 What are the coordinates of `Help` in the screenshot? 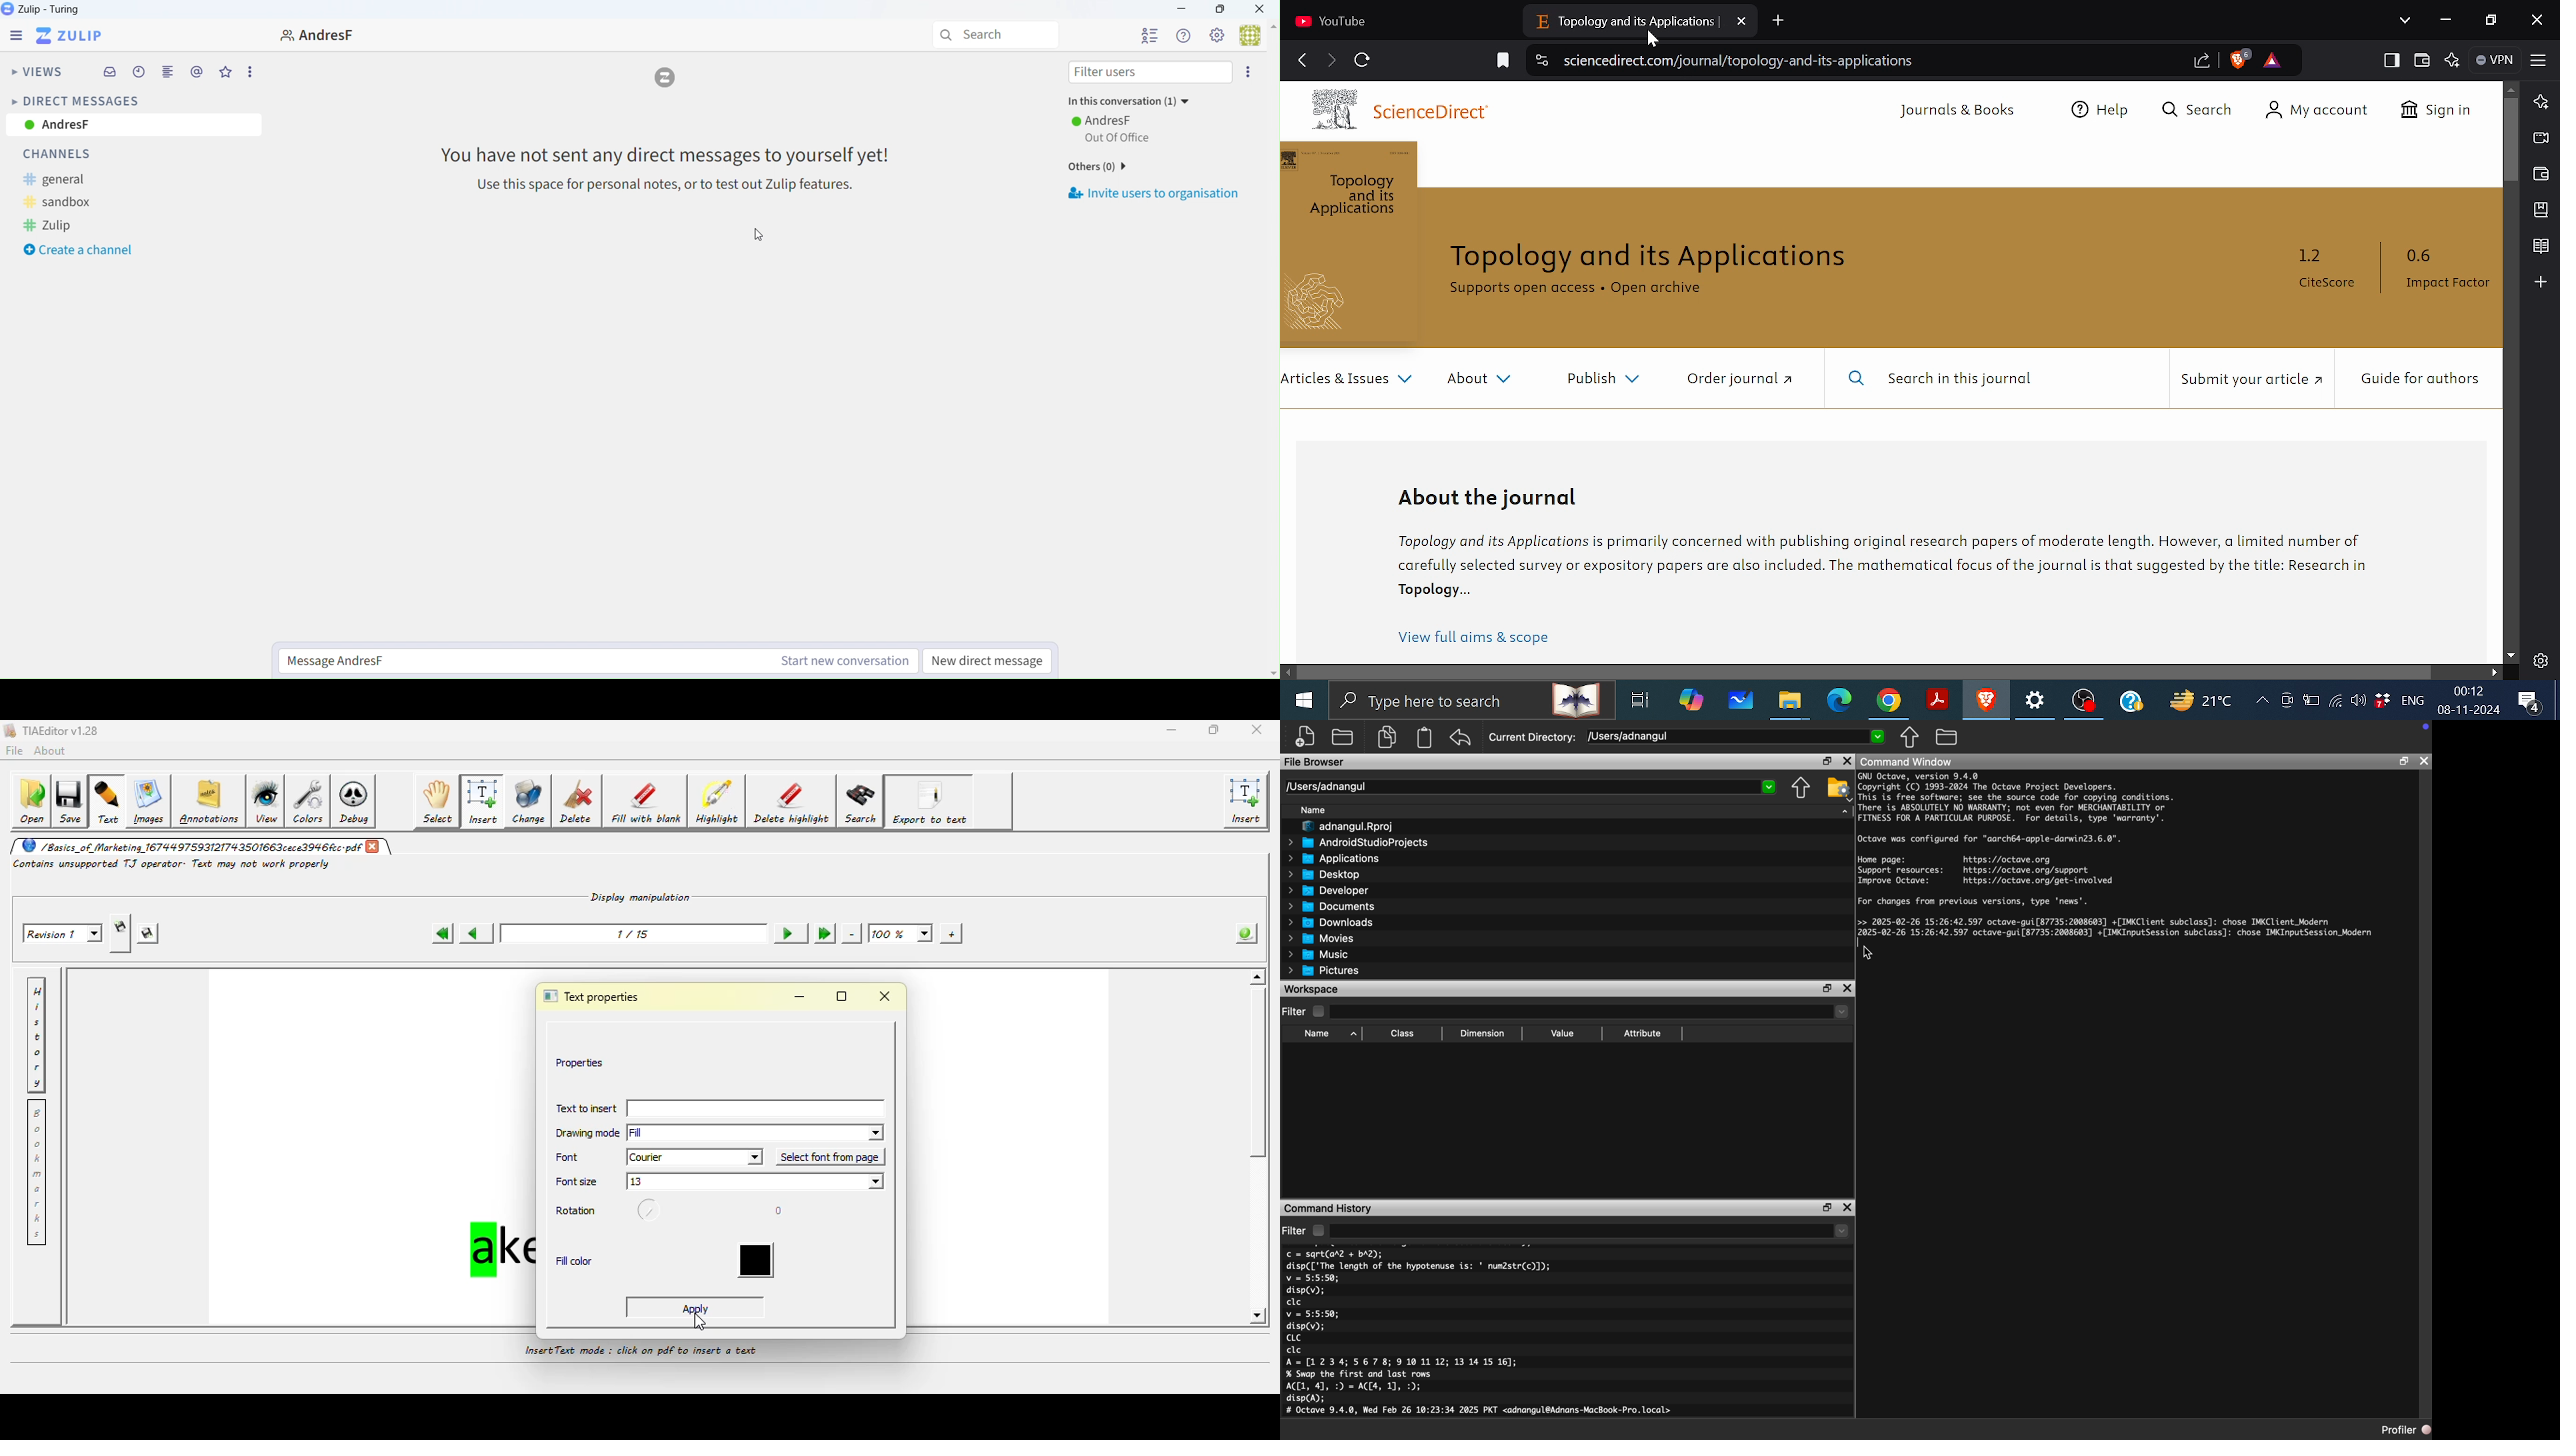 It's located at (1184, 37).